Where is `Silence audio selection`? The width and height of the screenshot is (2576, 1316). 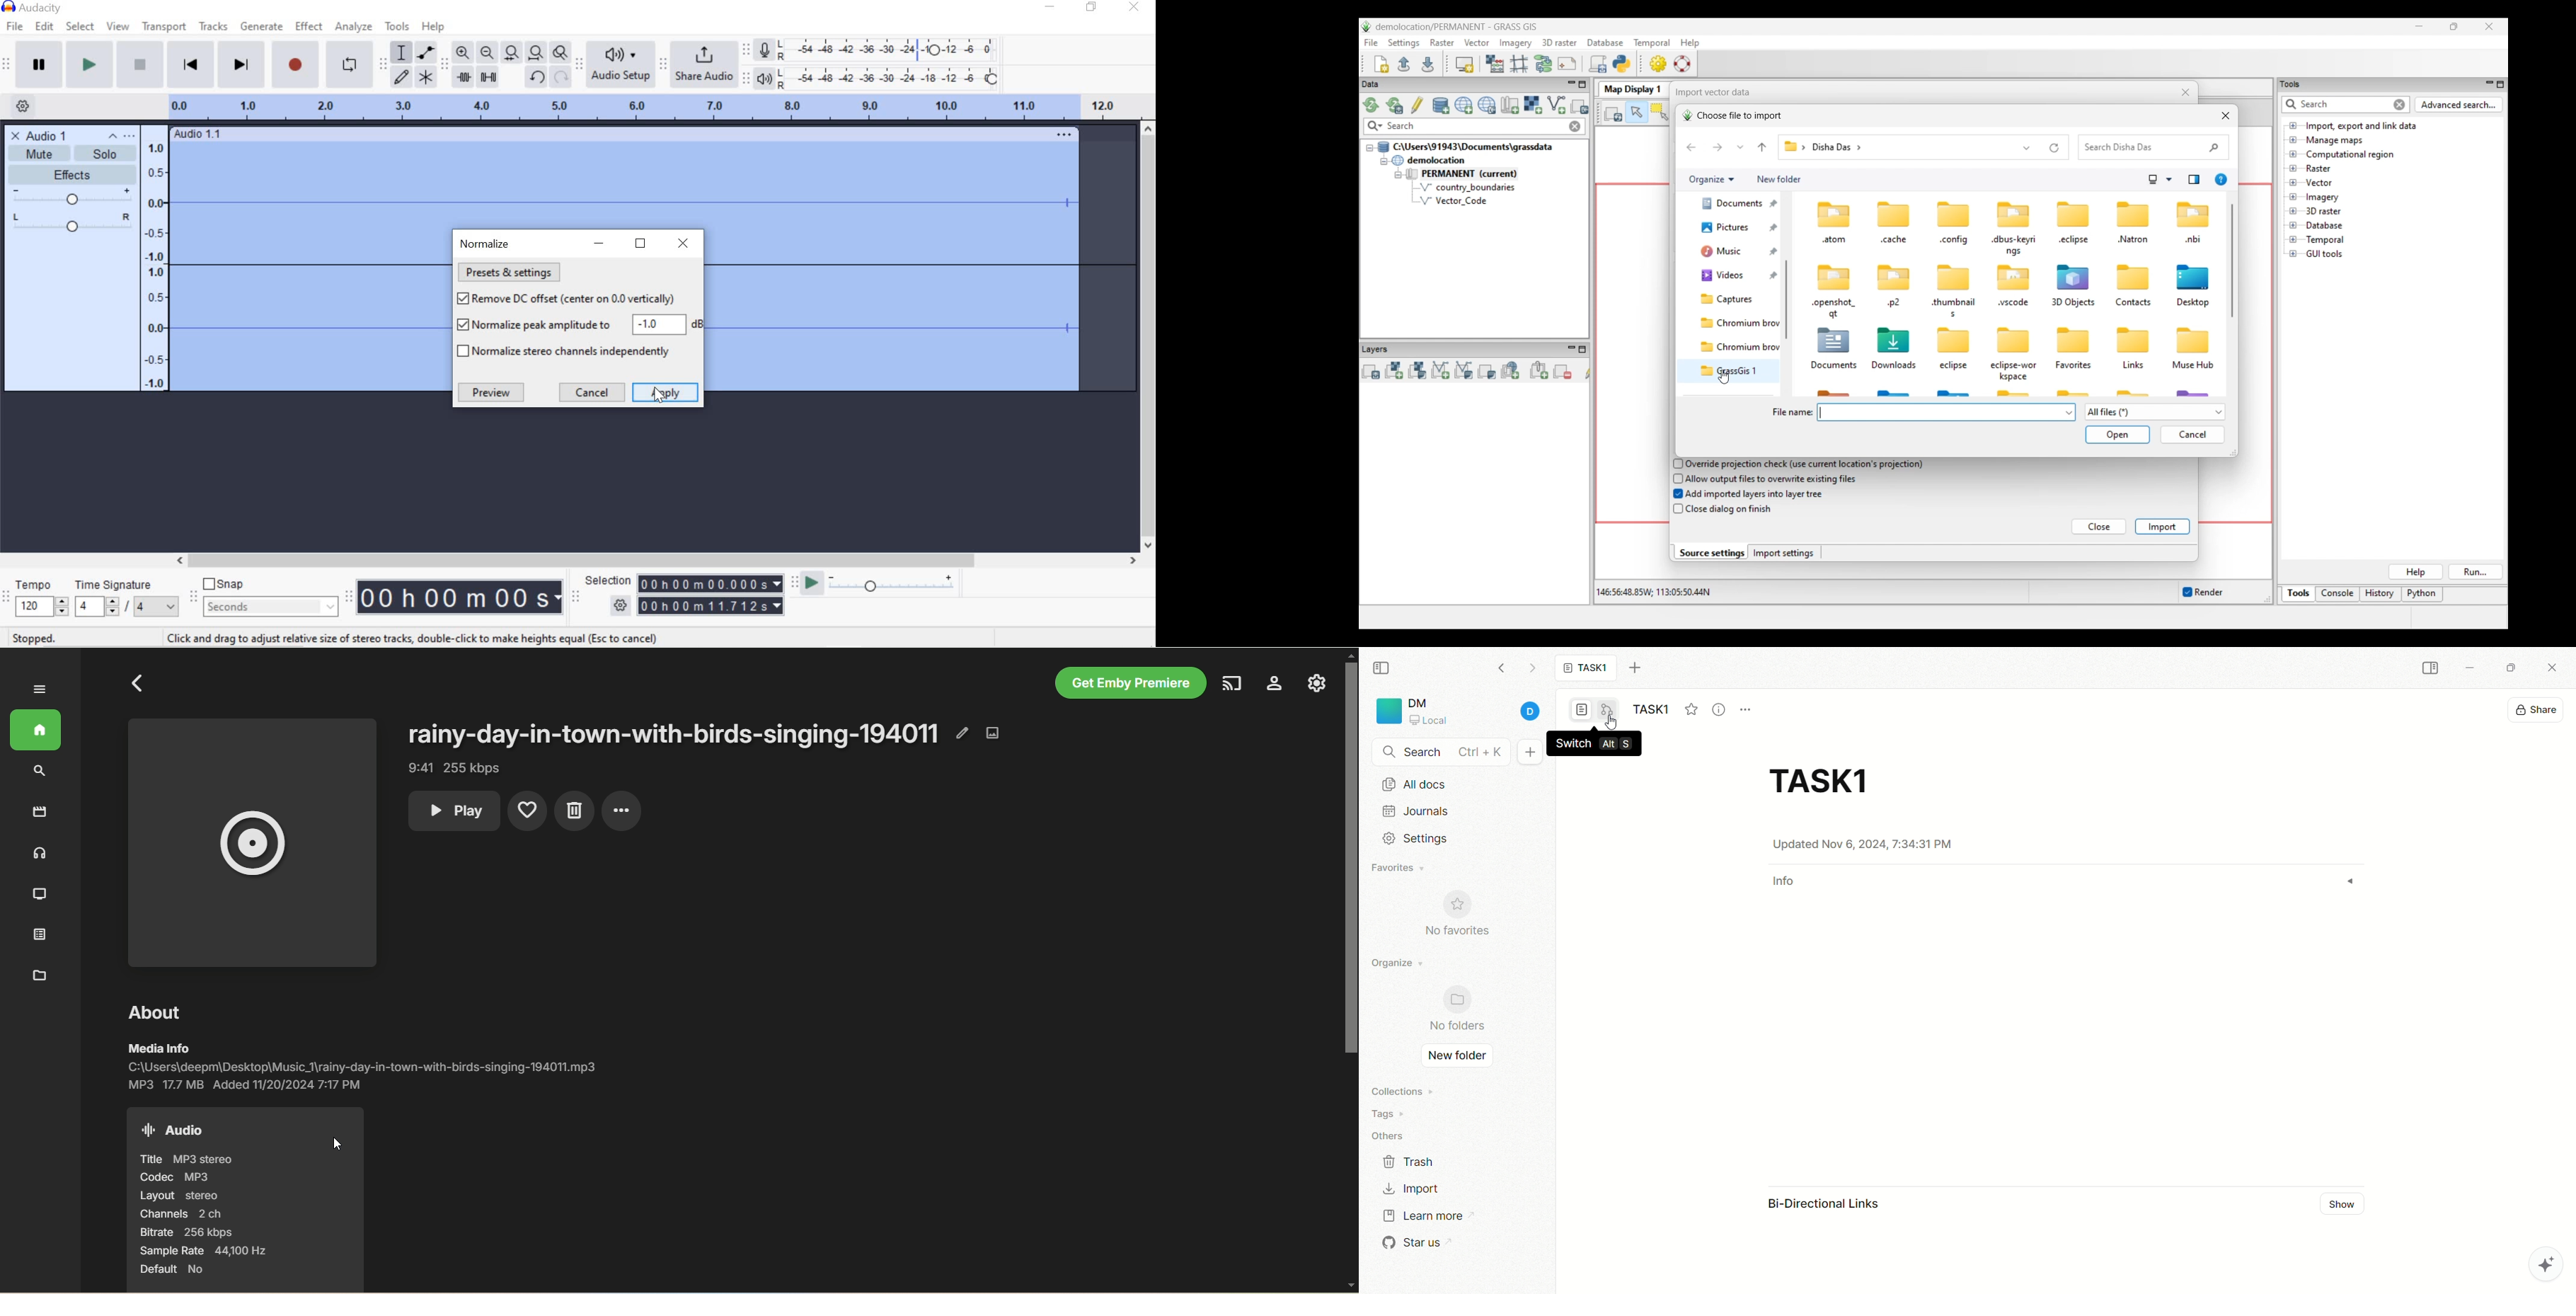
Silence audio selection is located at coordinates (488, 77).